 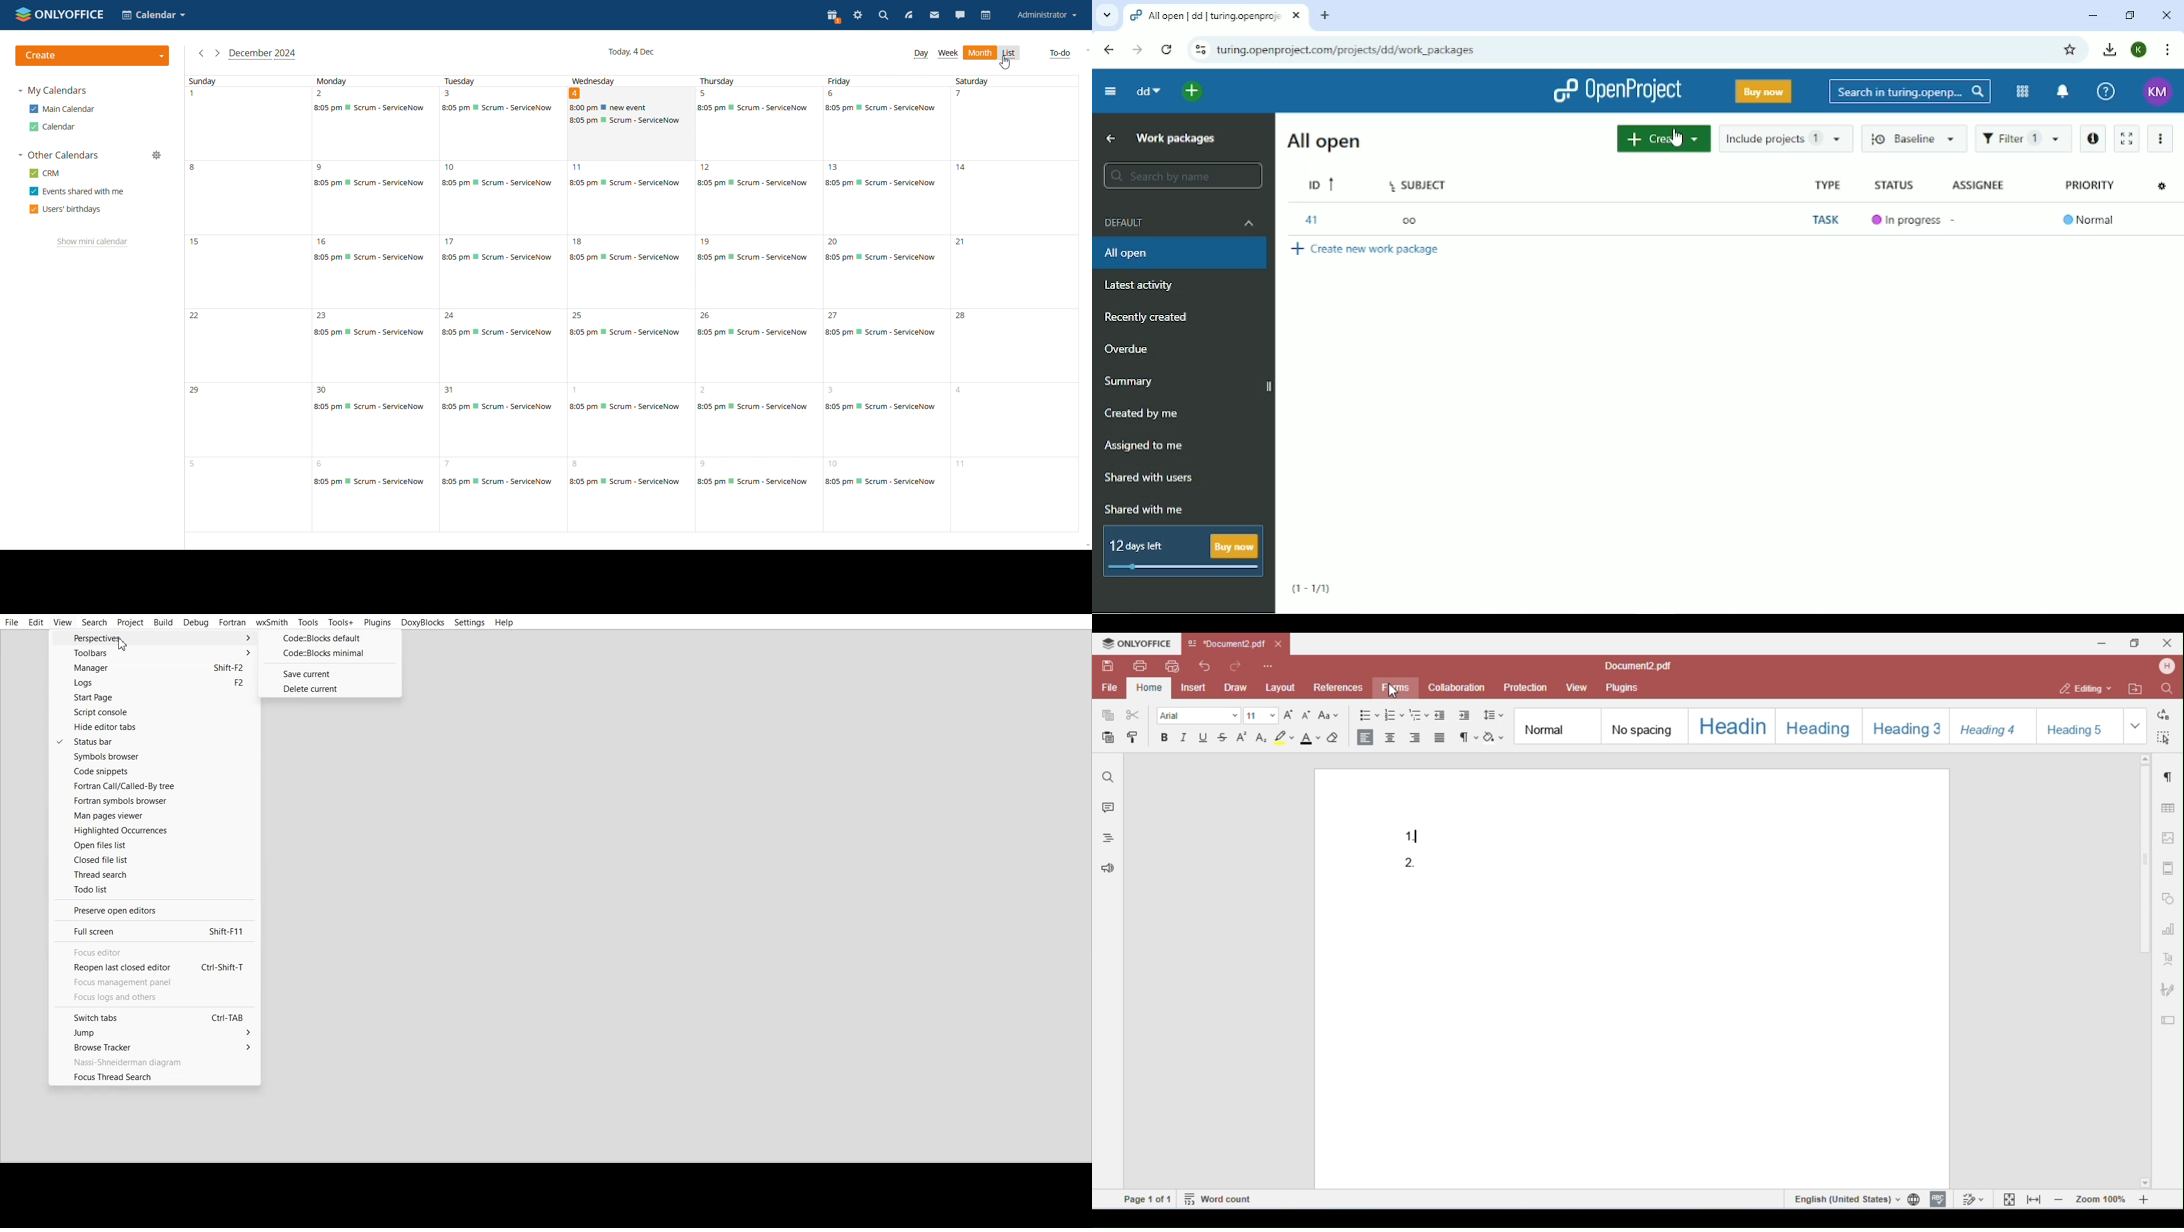 What do you see at coordinates (1129, 350) in the screenshot?
I see `Overdue` at bounding box center [1129, 350].